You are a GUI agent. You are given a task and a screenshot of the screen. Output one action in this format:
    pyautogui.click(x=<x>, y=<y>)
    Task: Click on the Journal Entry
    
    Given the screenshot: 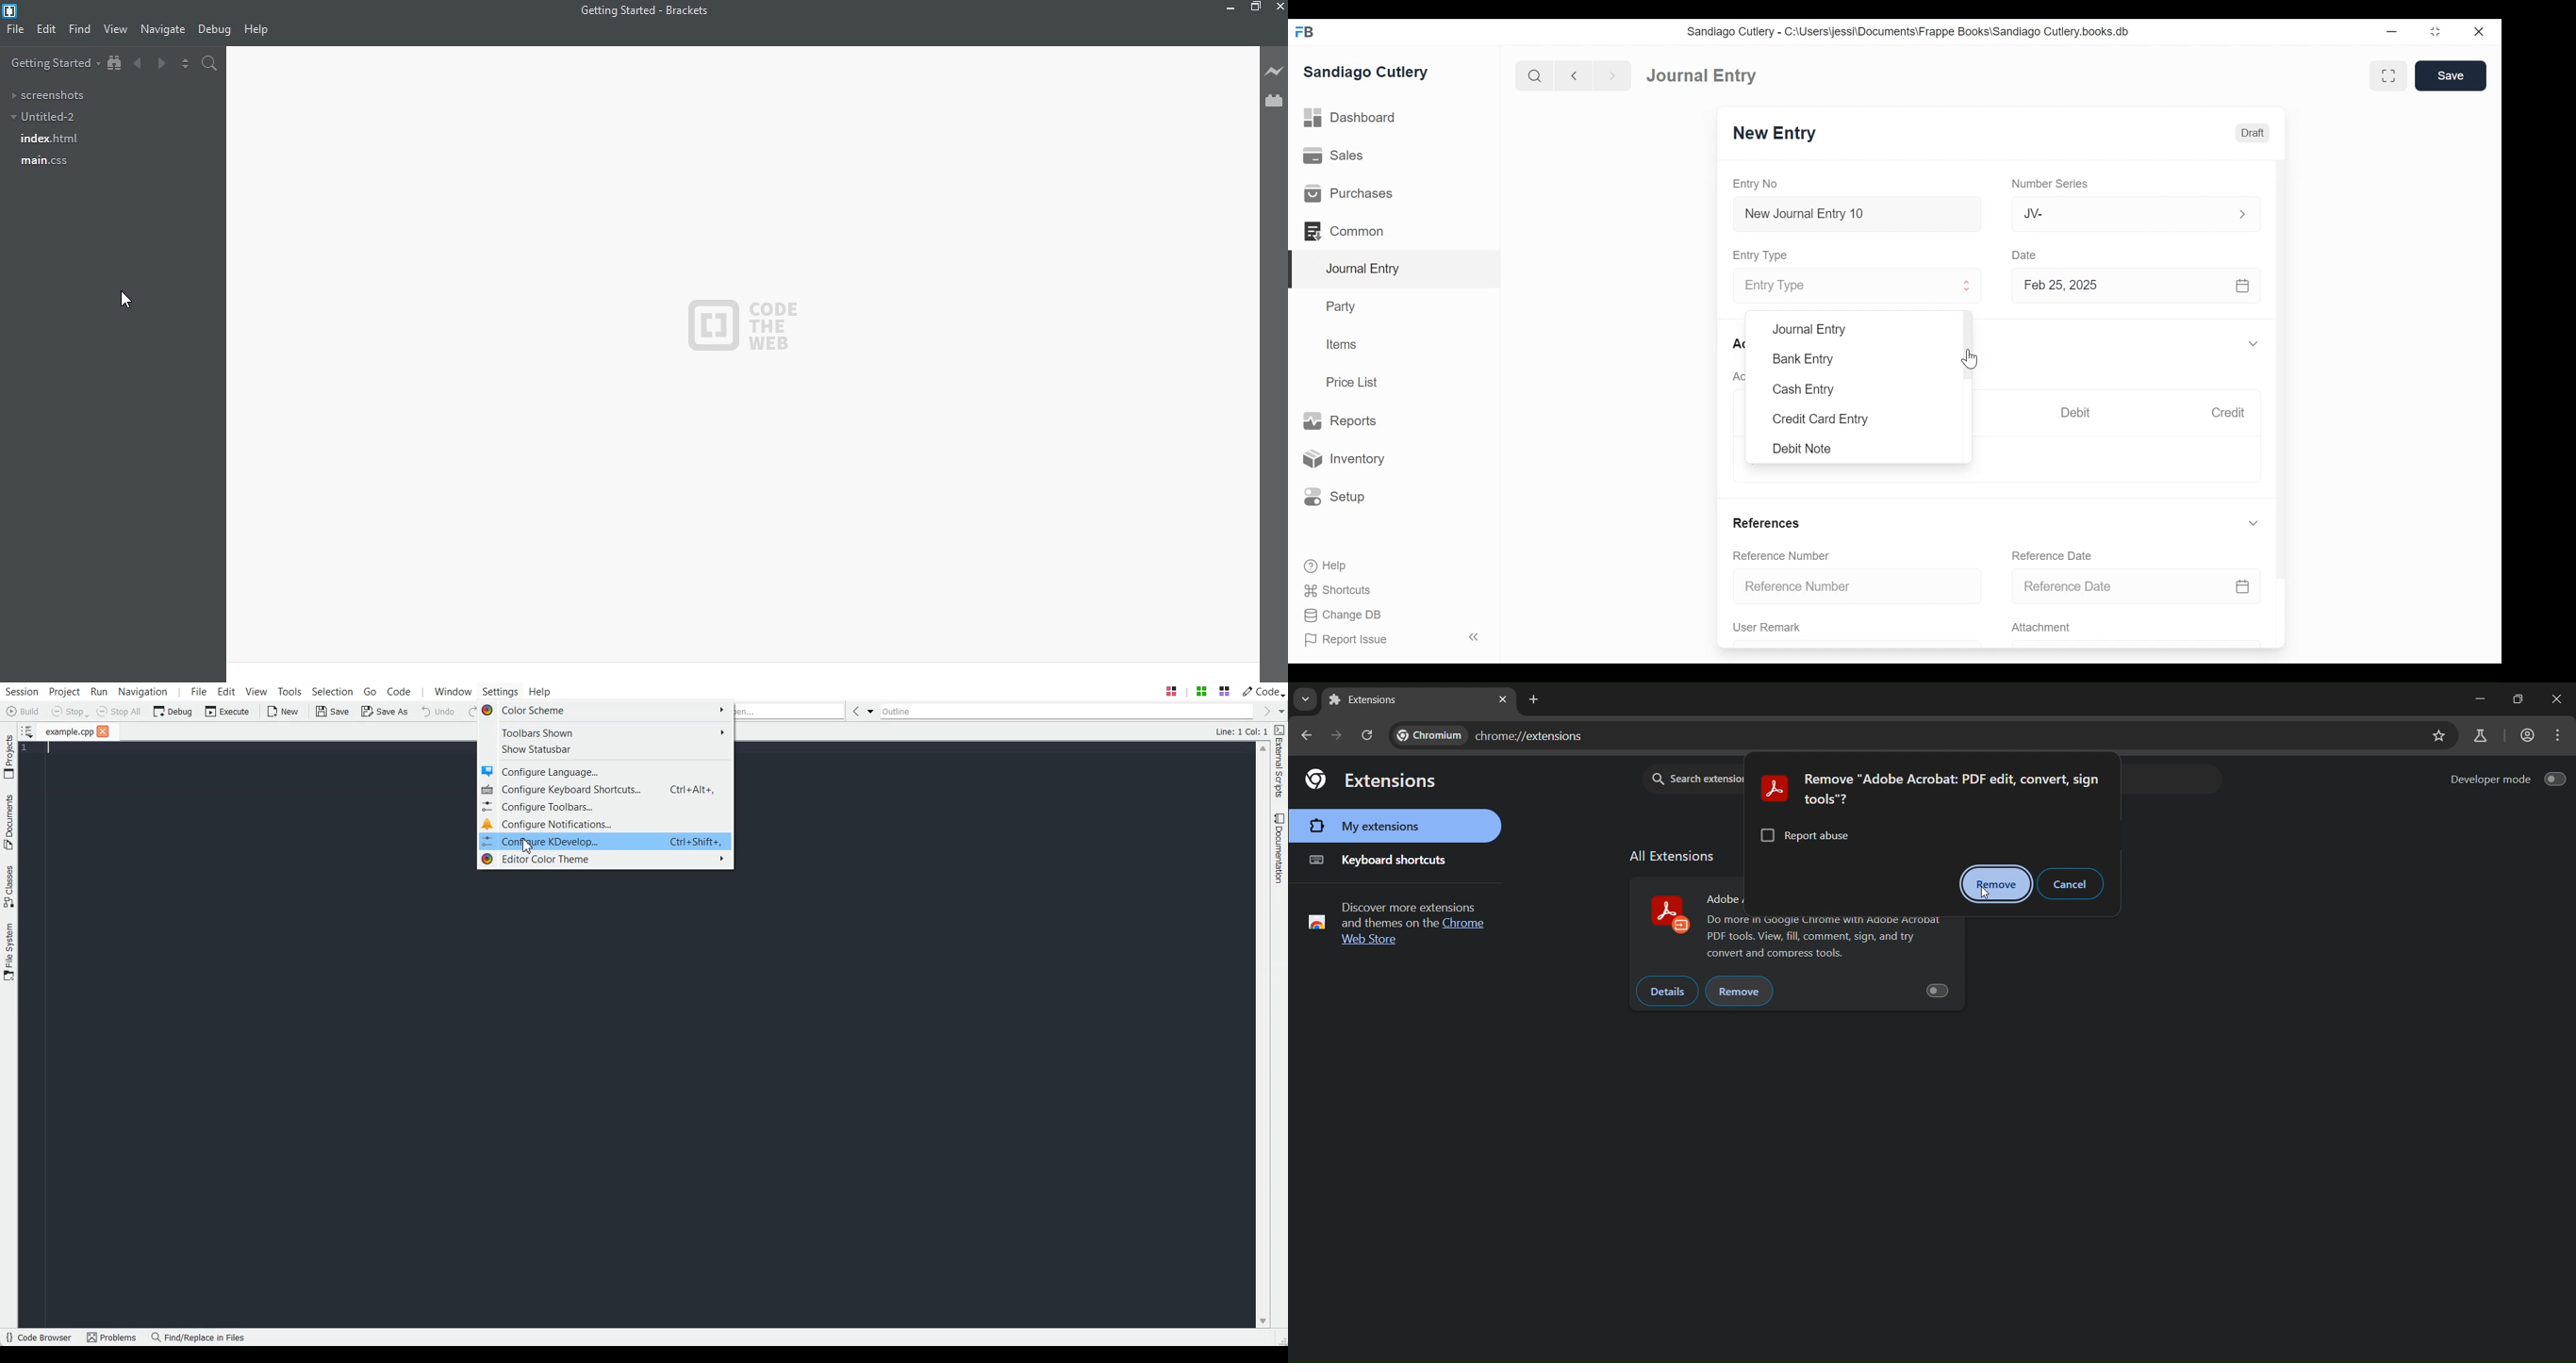 What is the action you would take?
    pyautogui.click(x=1810, y=330)
    